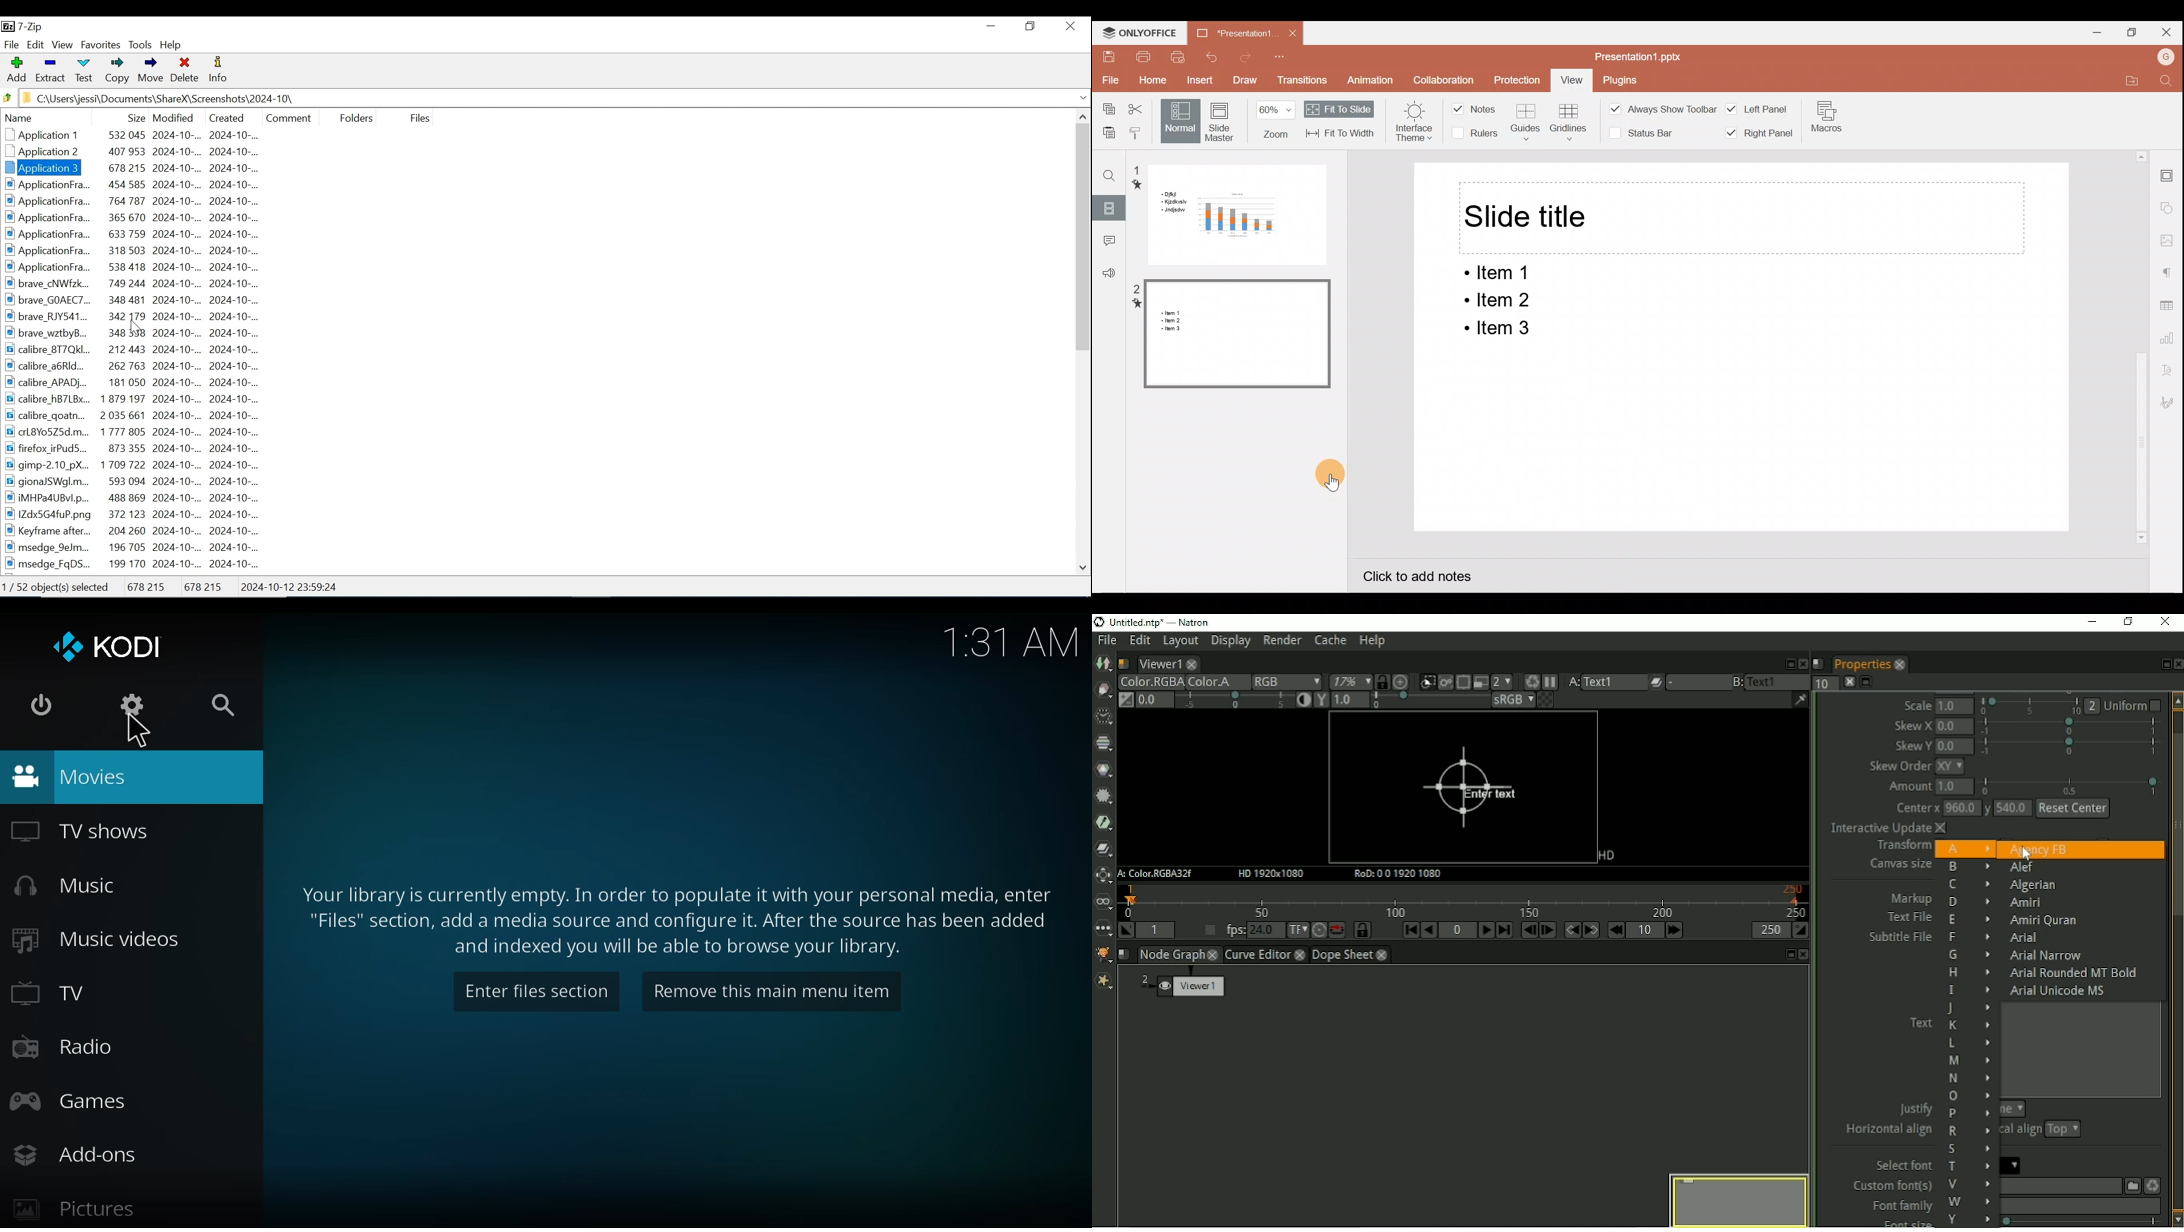 Image resolution: width=2184 pixels, height=1232 pixels. Describe the element at coordinates (1235, 35) in the screenshot. I see `Presentation1.` at that location.